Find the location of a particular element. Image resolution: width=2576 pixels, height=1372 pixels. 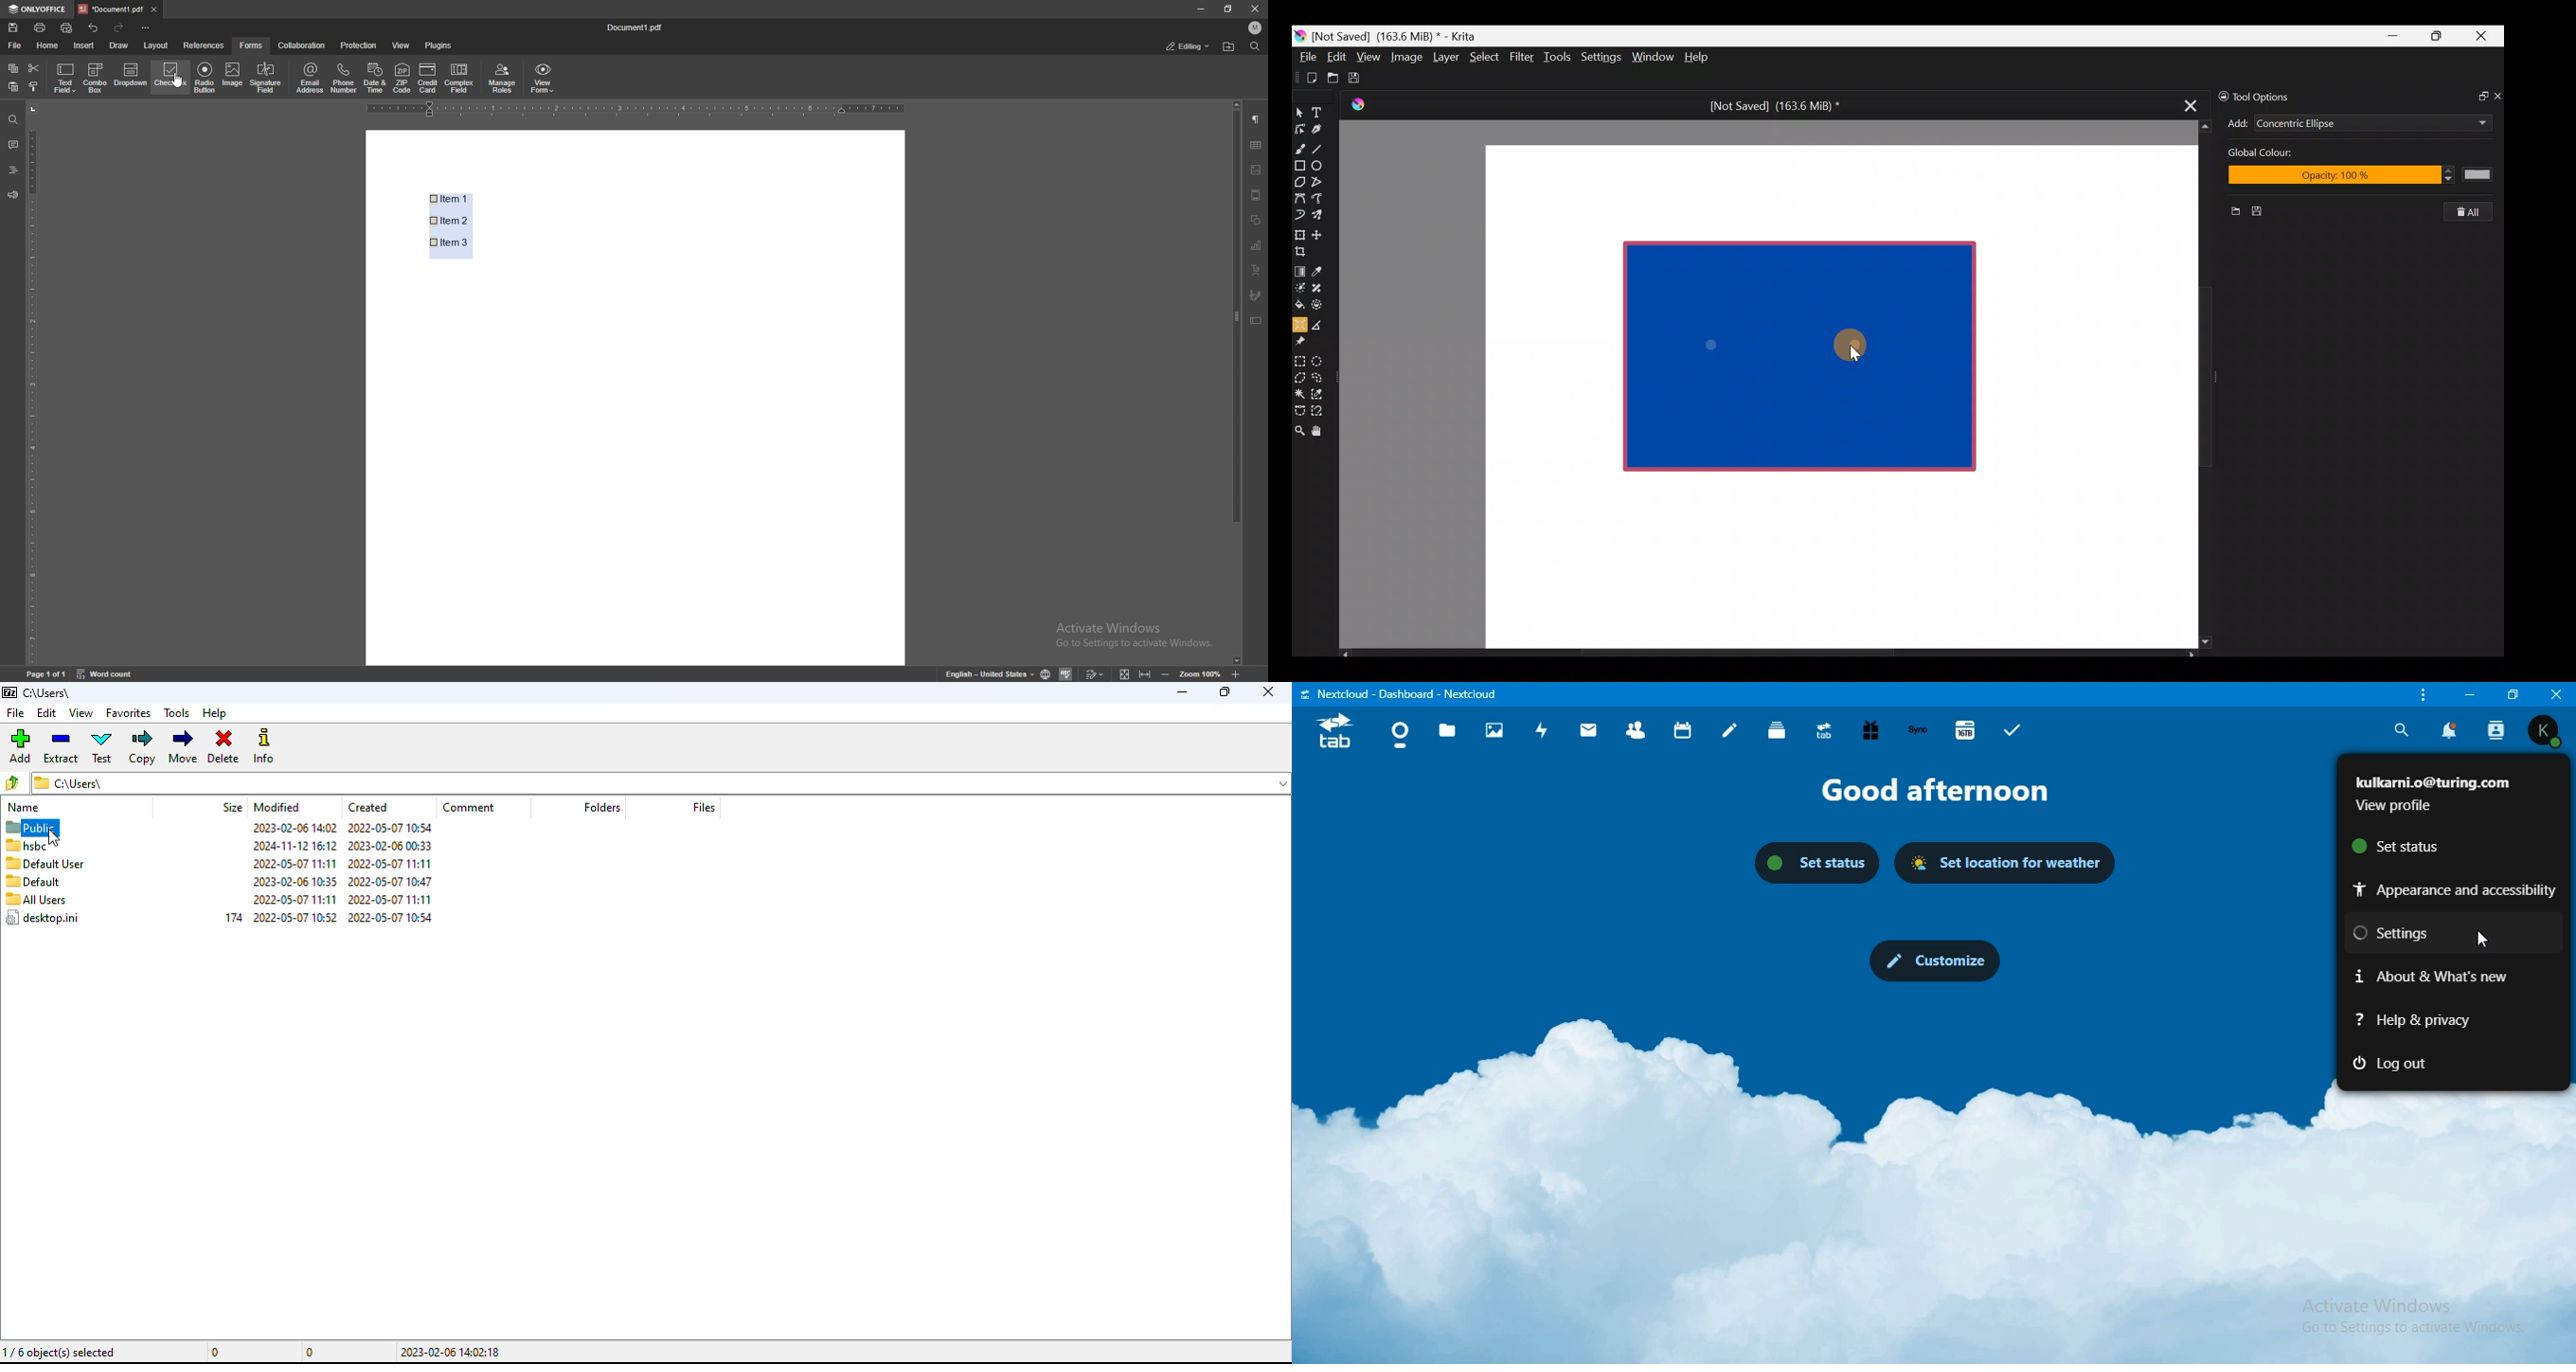

7 zip logo is located at coordinates (10, 693).